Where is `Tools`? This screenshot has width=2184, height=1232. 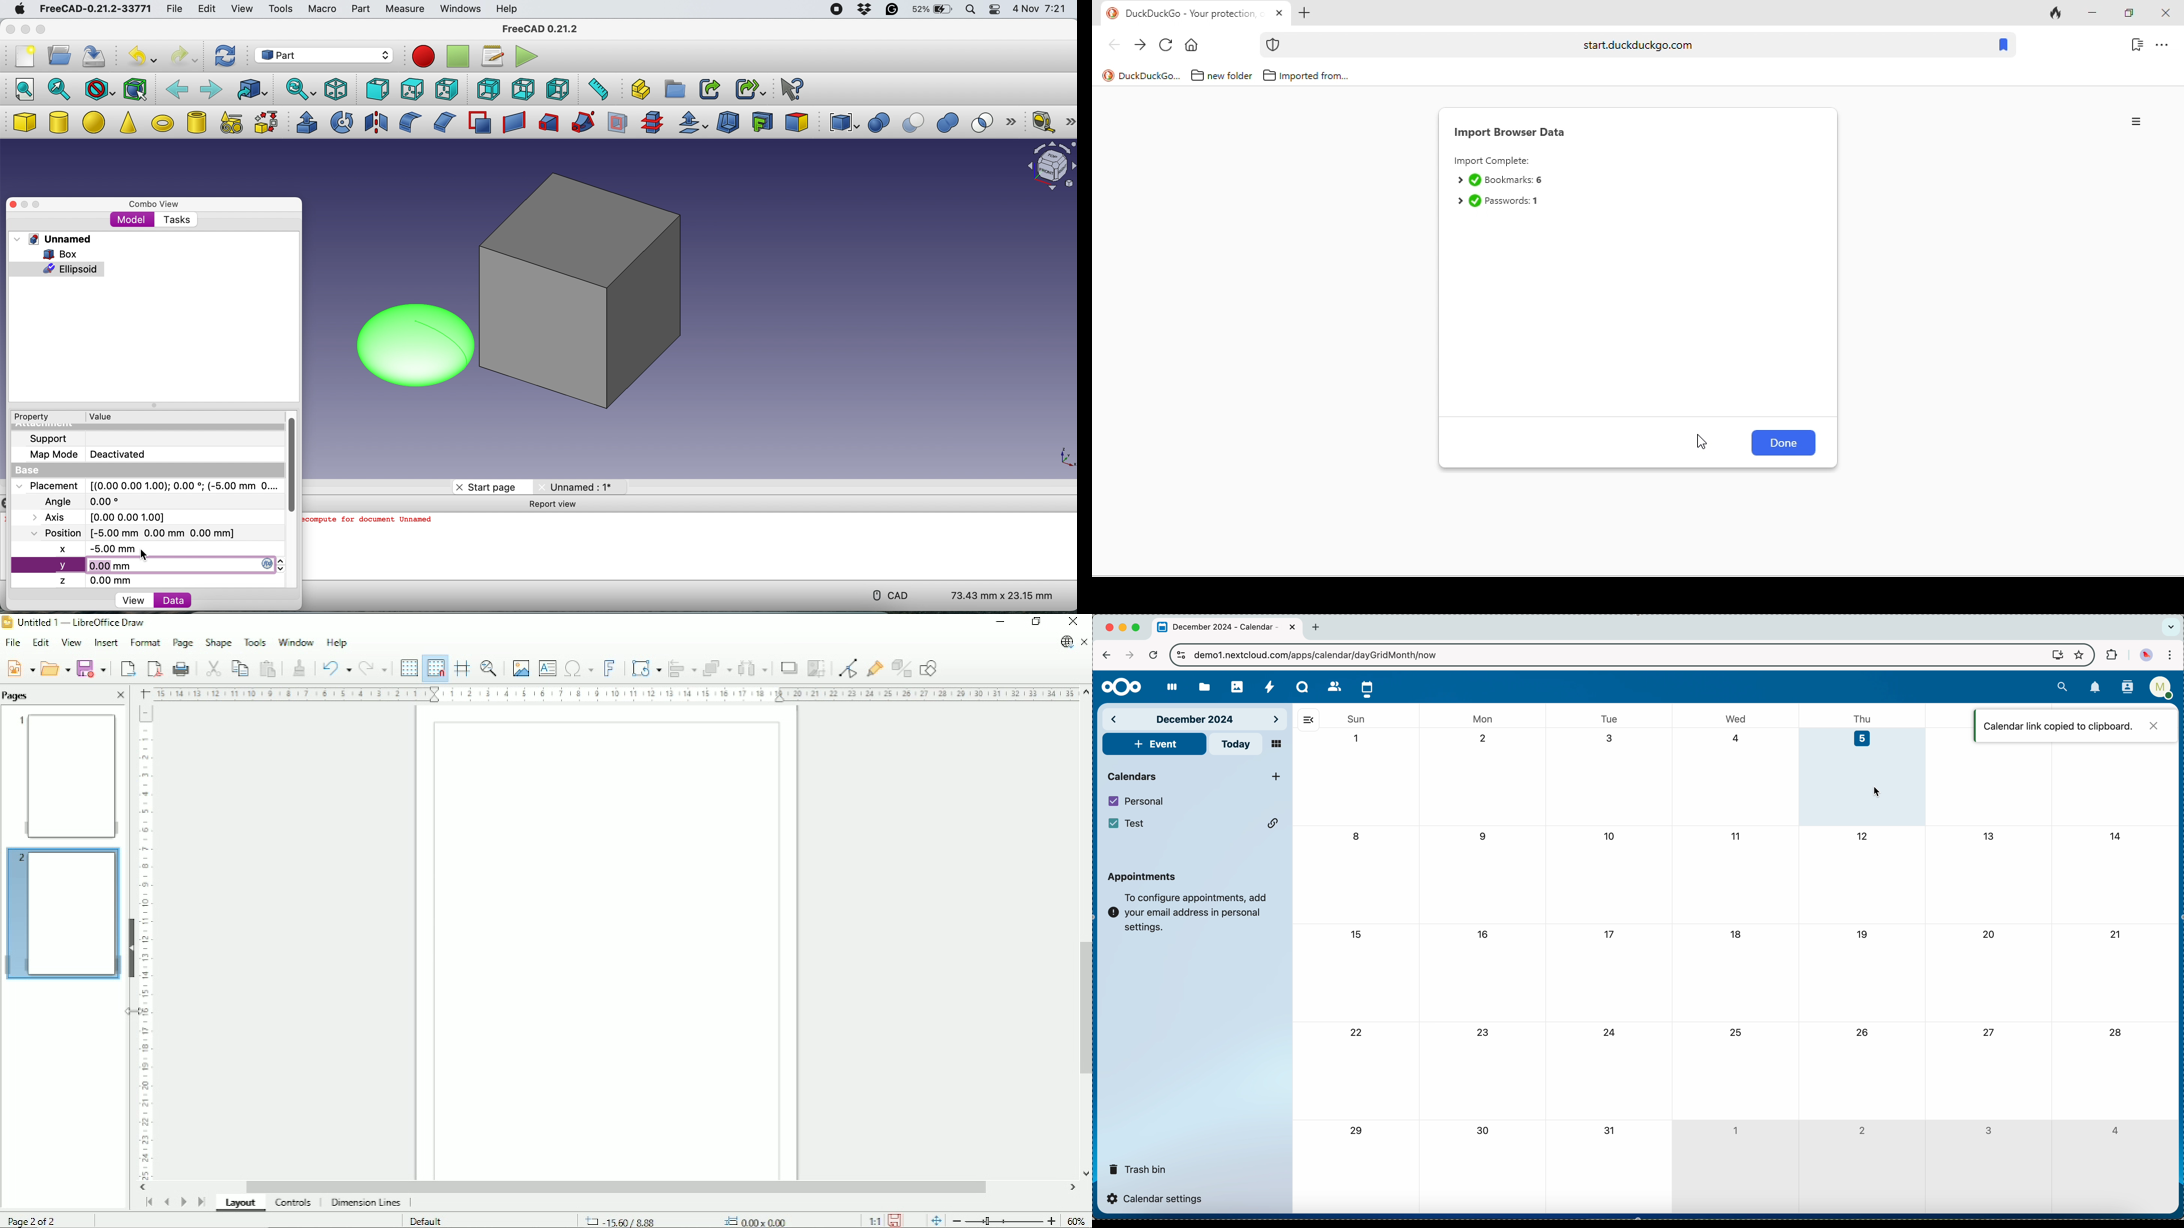
Tools is located at coordinates (255, 641).